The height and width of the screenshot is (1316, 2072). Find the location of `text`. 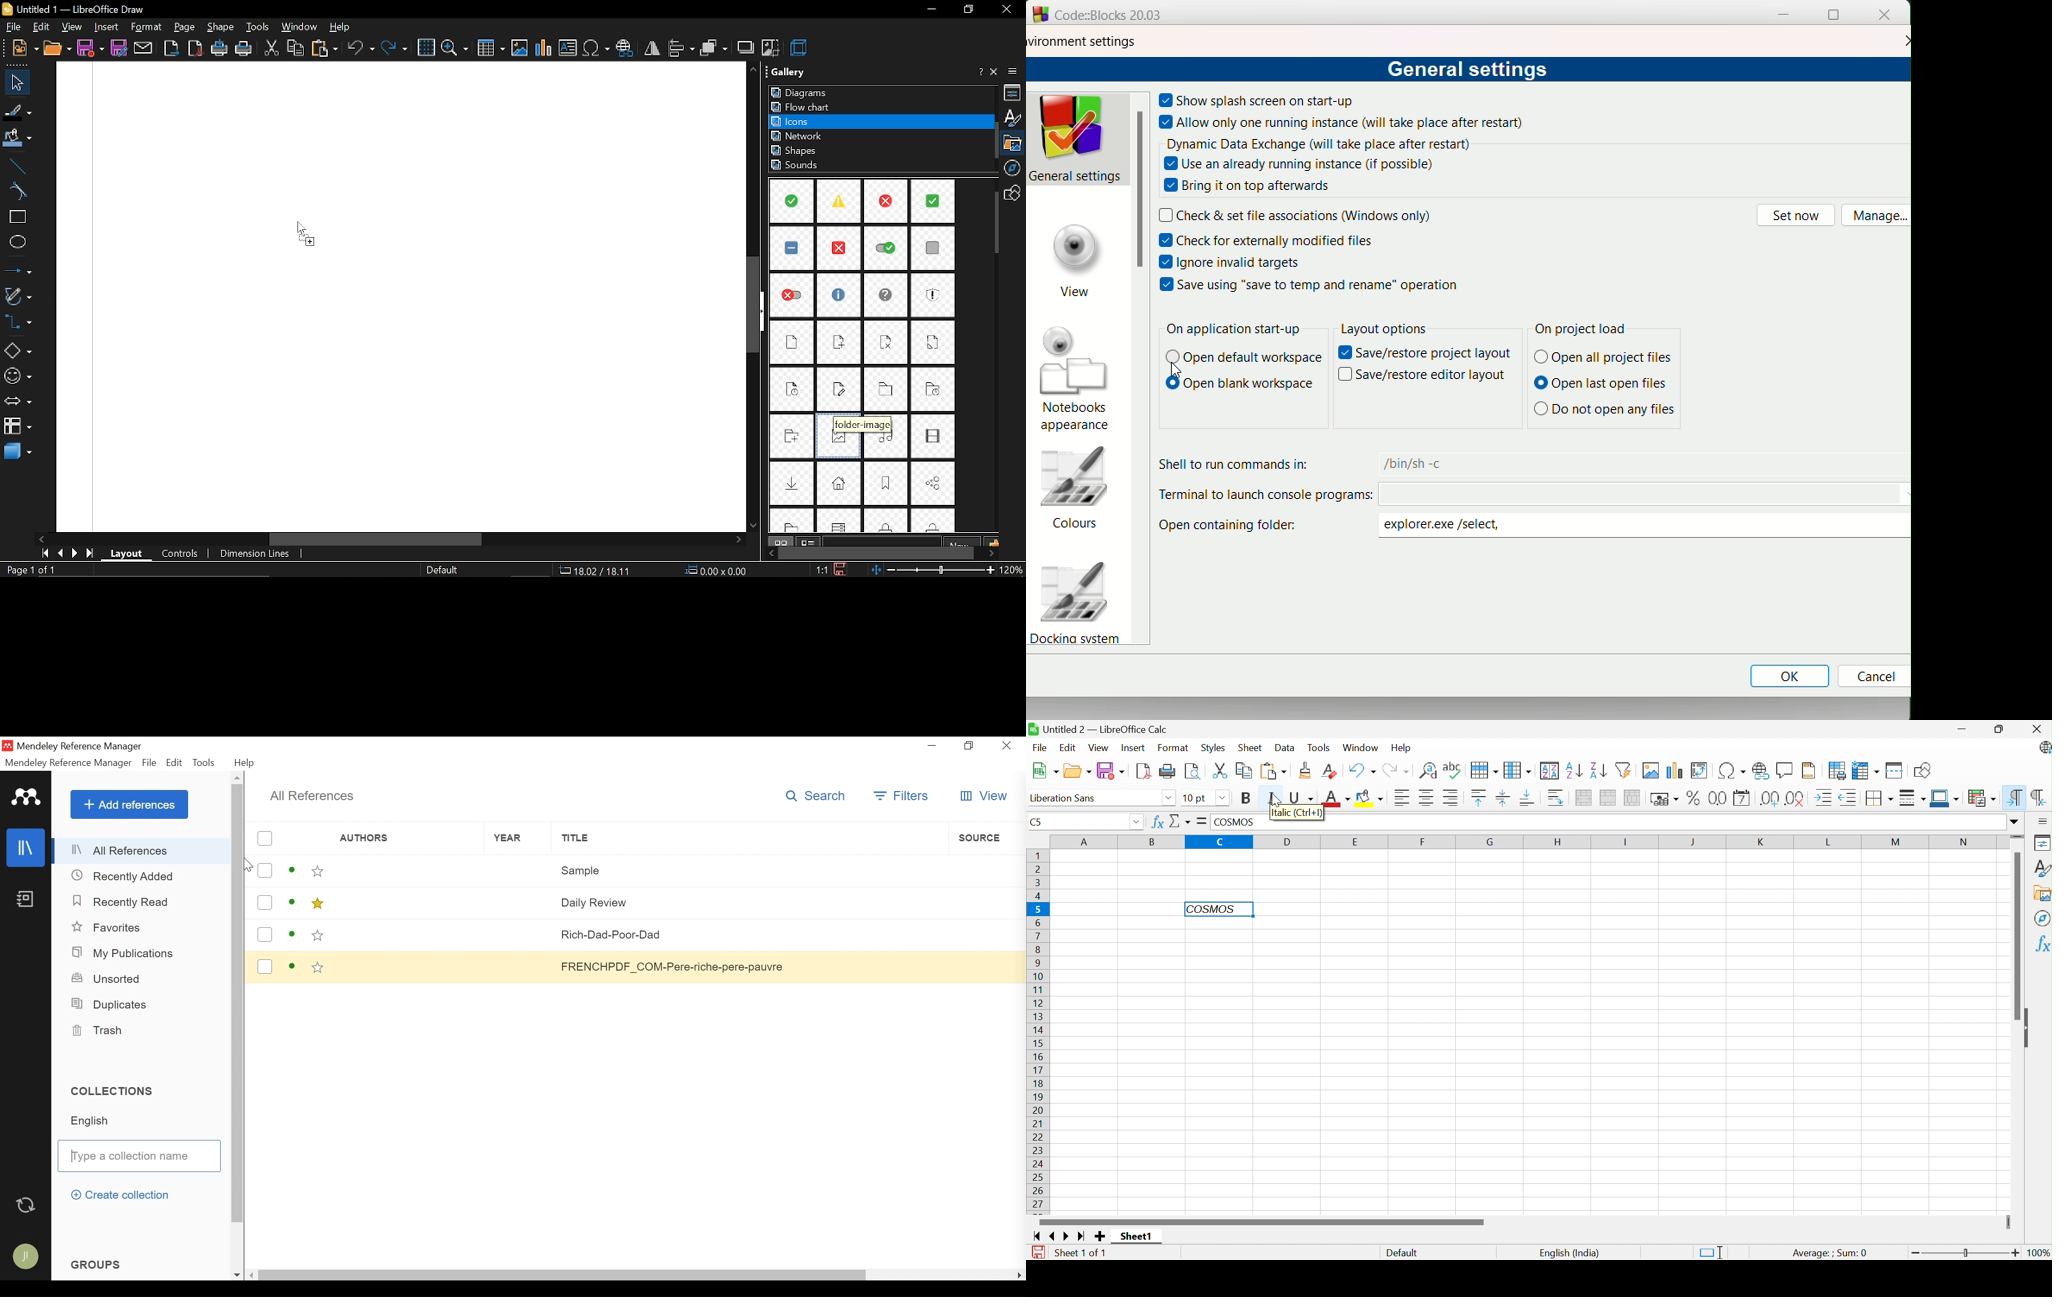

text is located at coordinates (1231, 461).